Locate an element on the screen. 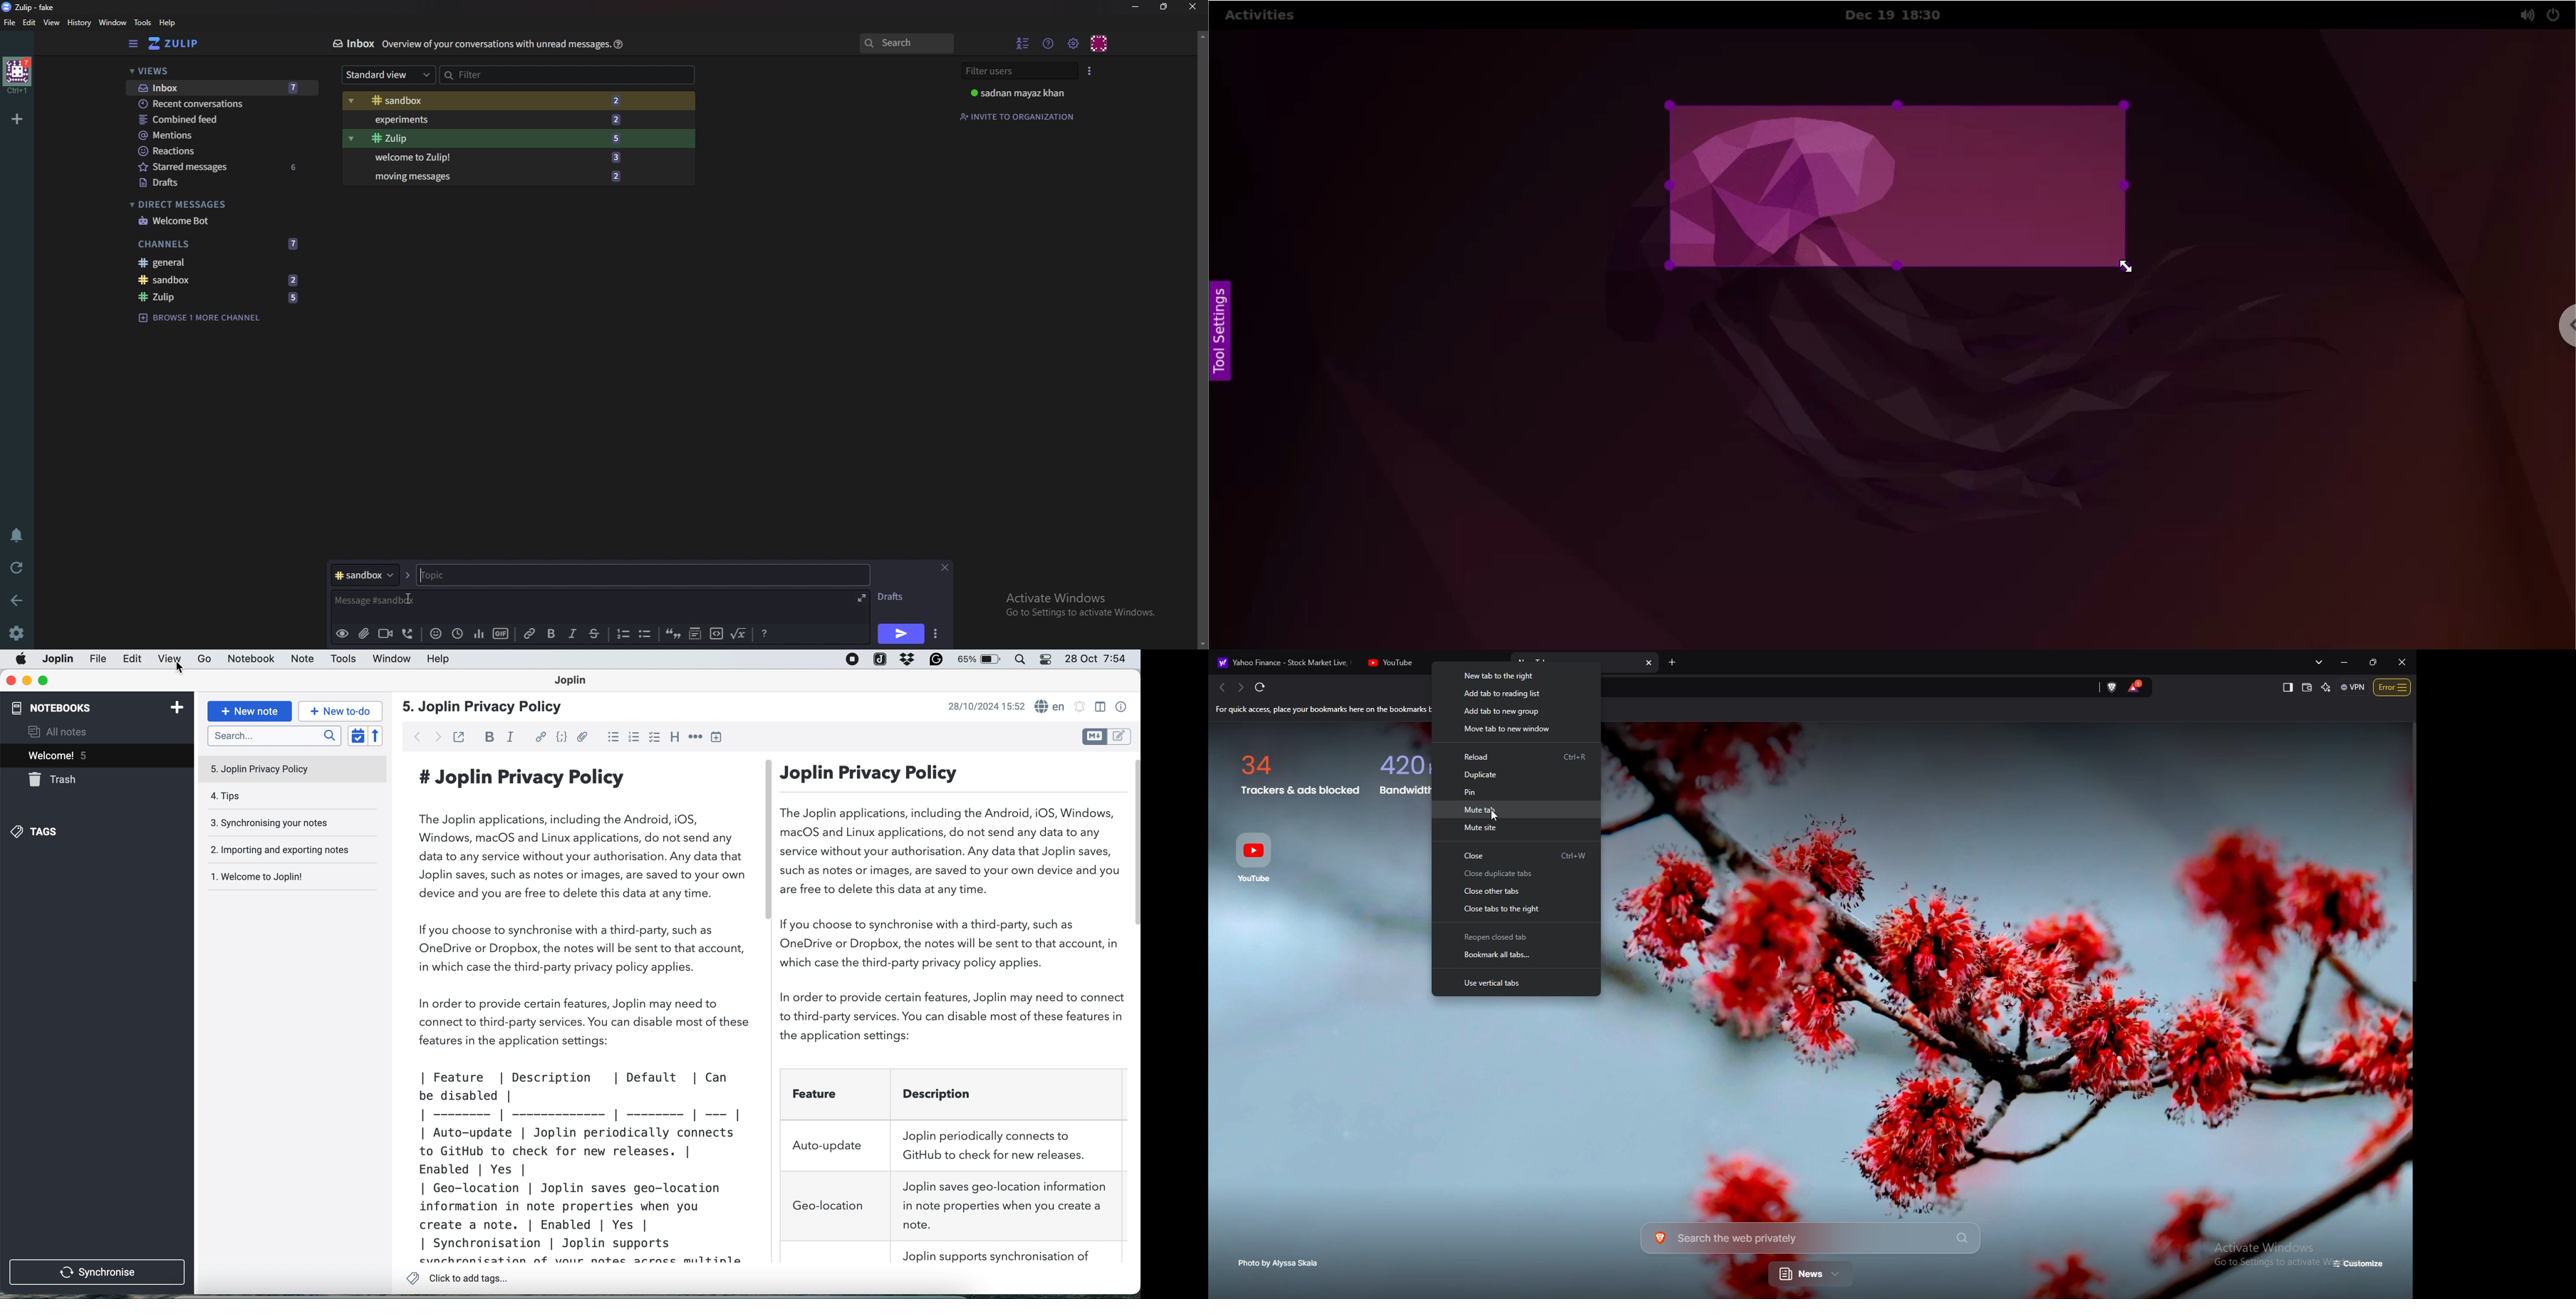 This screenshot has width=2576, height=1316. new note is located at coordinates (250, 711).